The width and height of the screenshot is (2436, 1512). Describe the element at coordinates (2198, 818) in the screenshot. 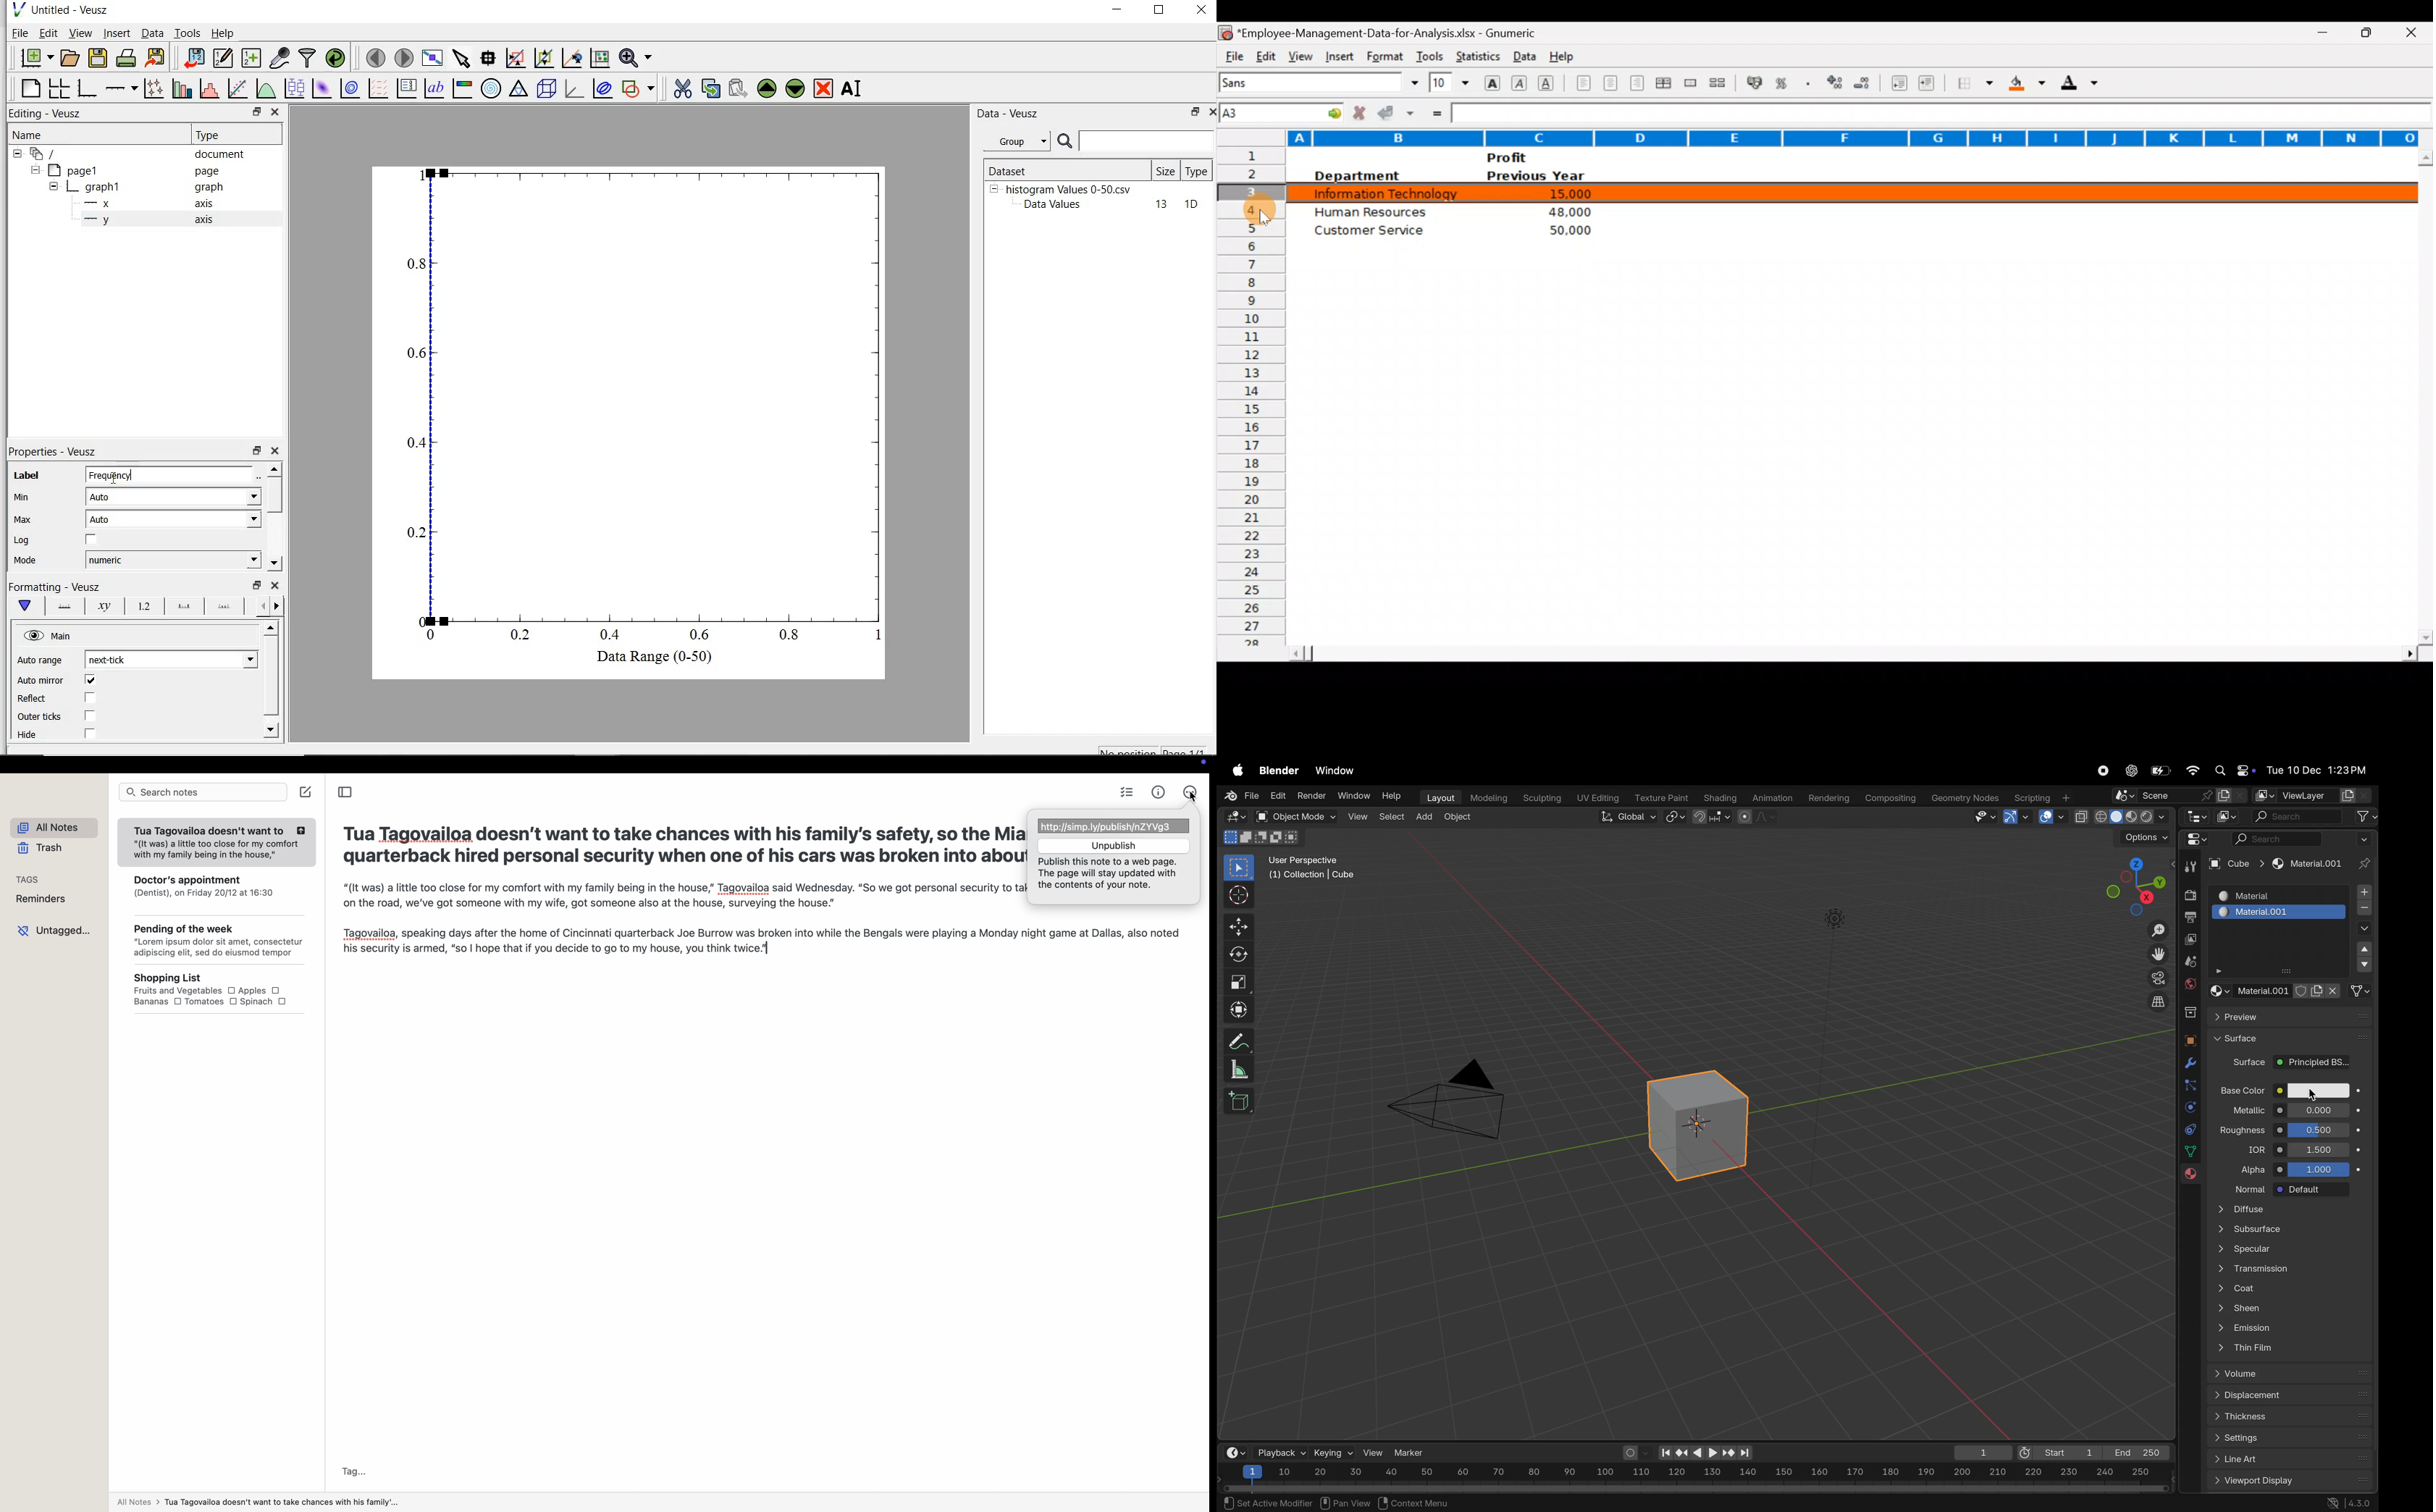

I see `editor type` at that location.